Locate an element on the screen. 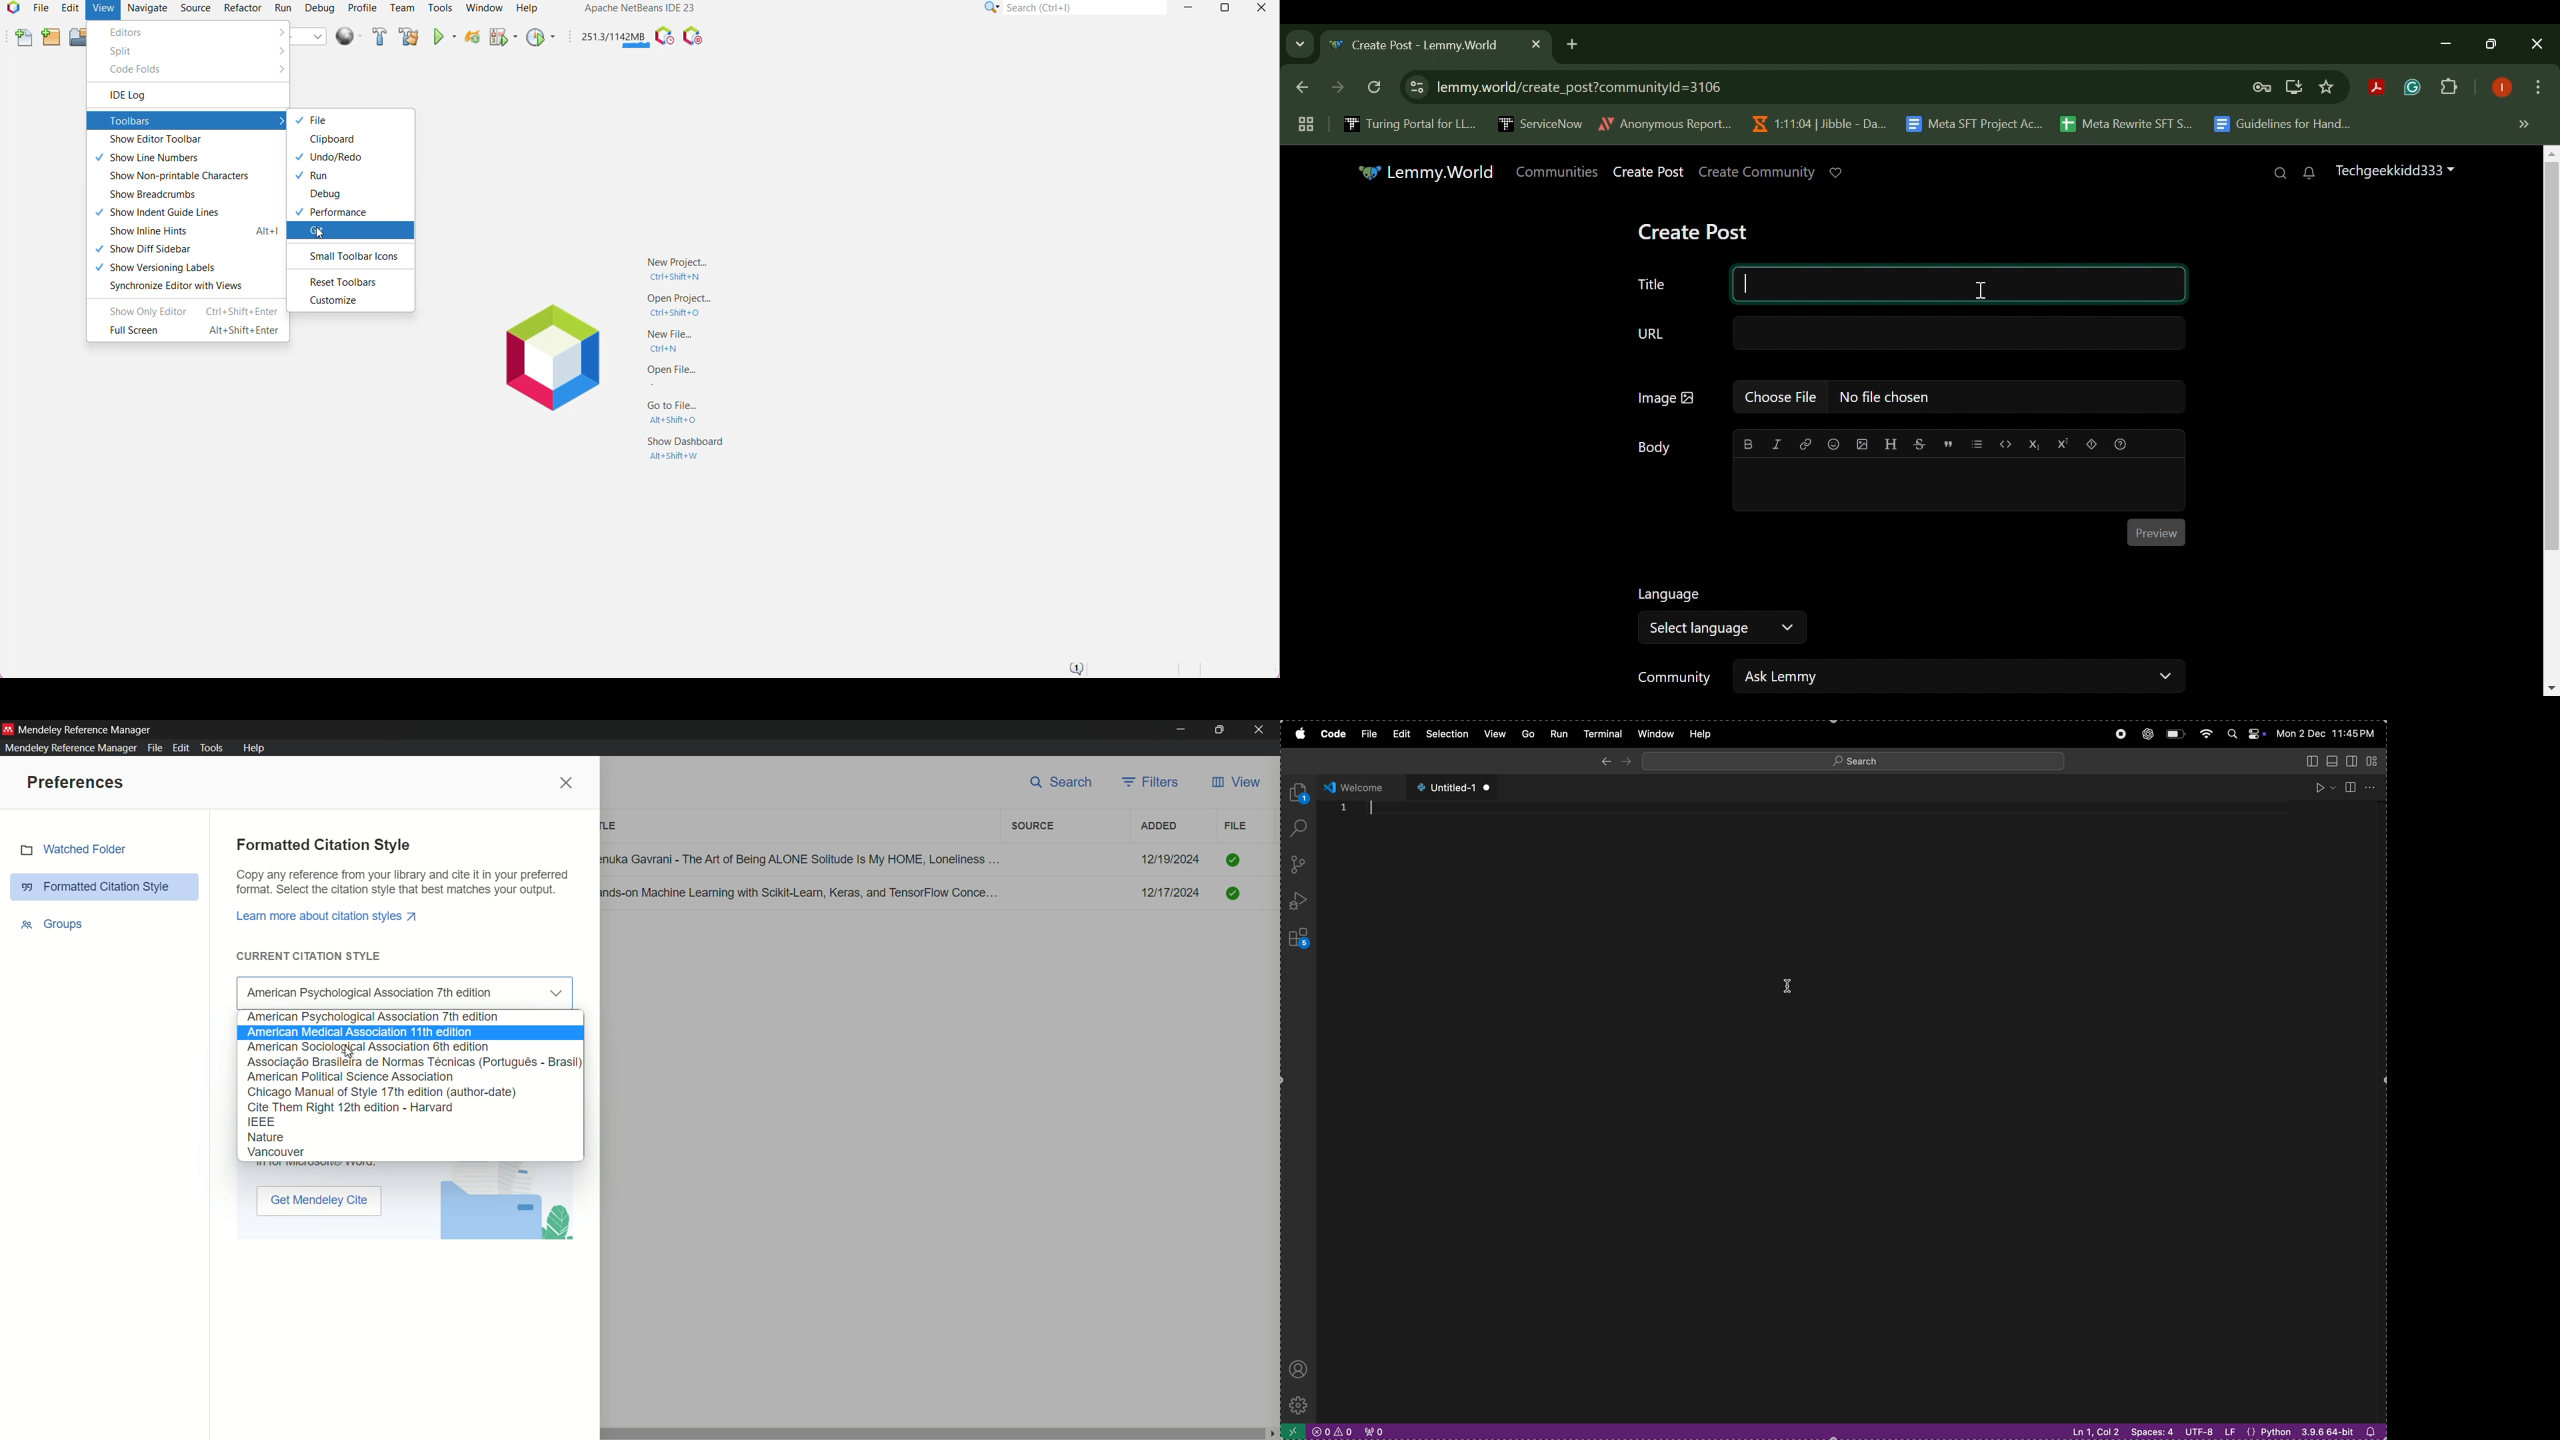 The height and width of the screenshot is (1456, 2576). cursor is located at coordinates (351, 1055).